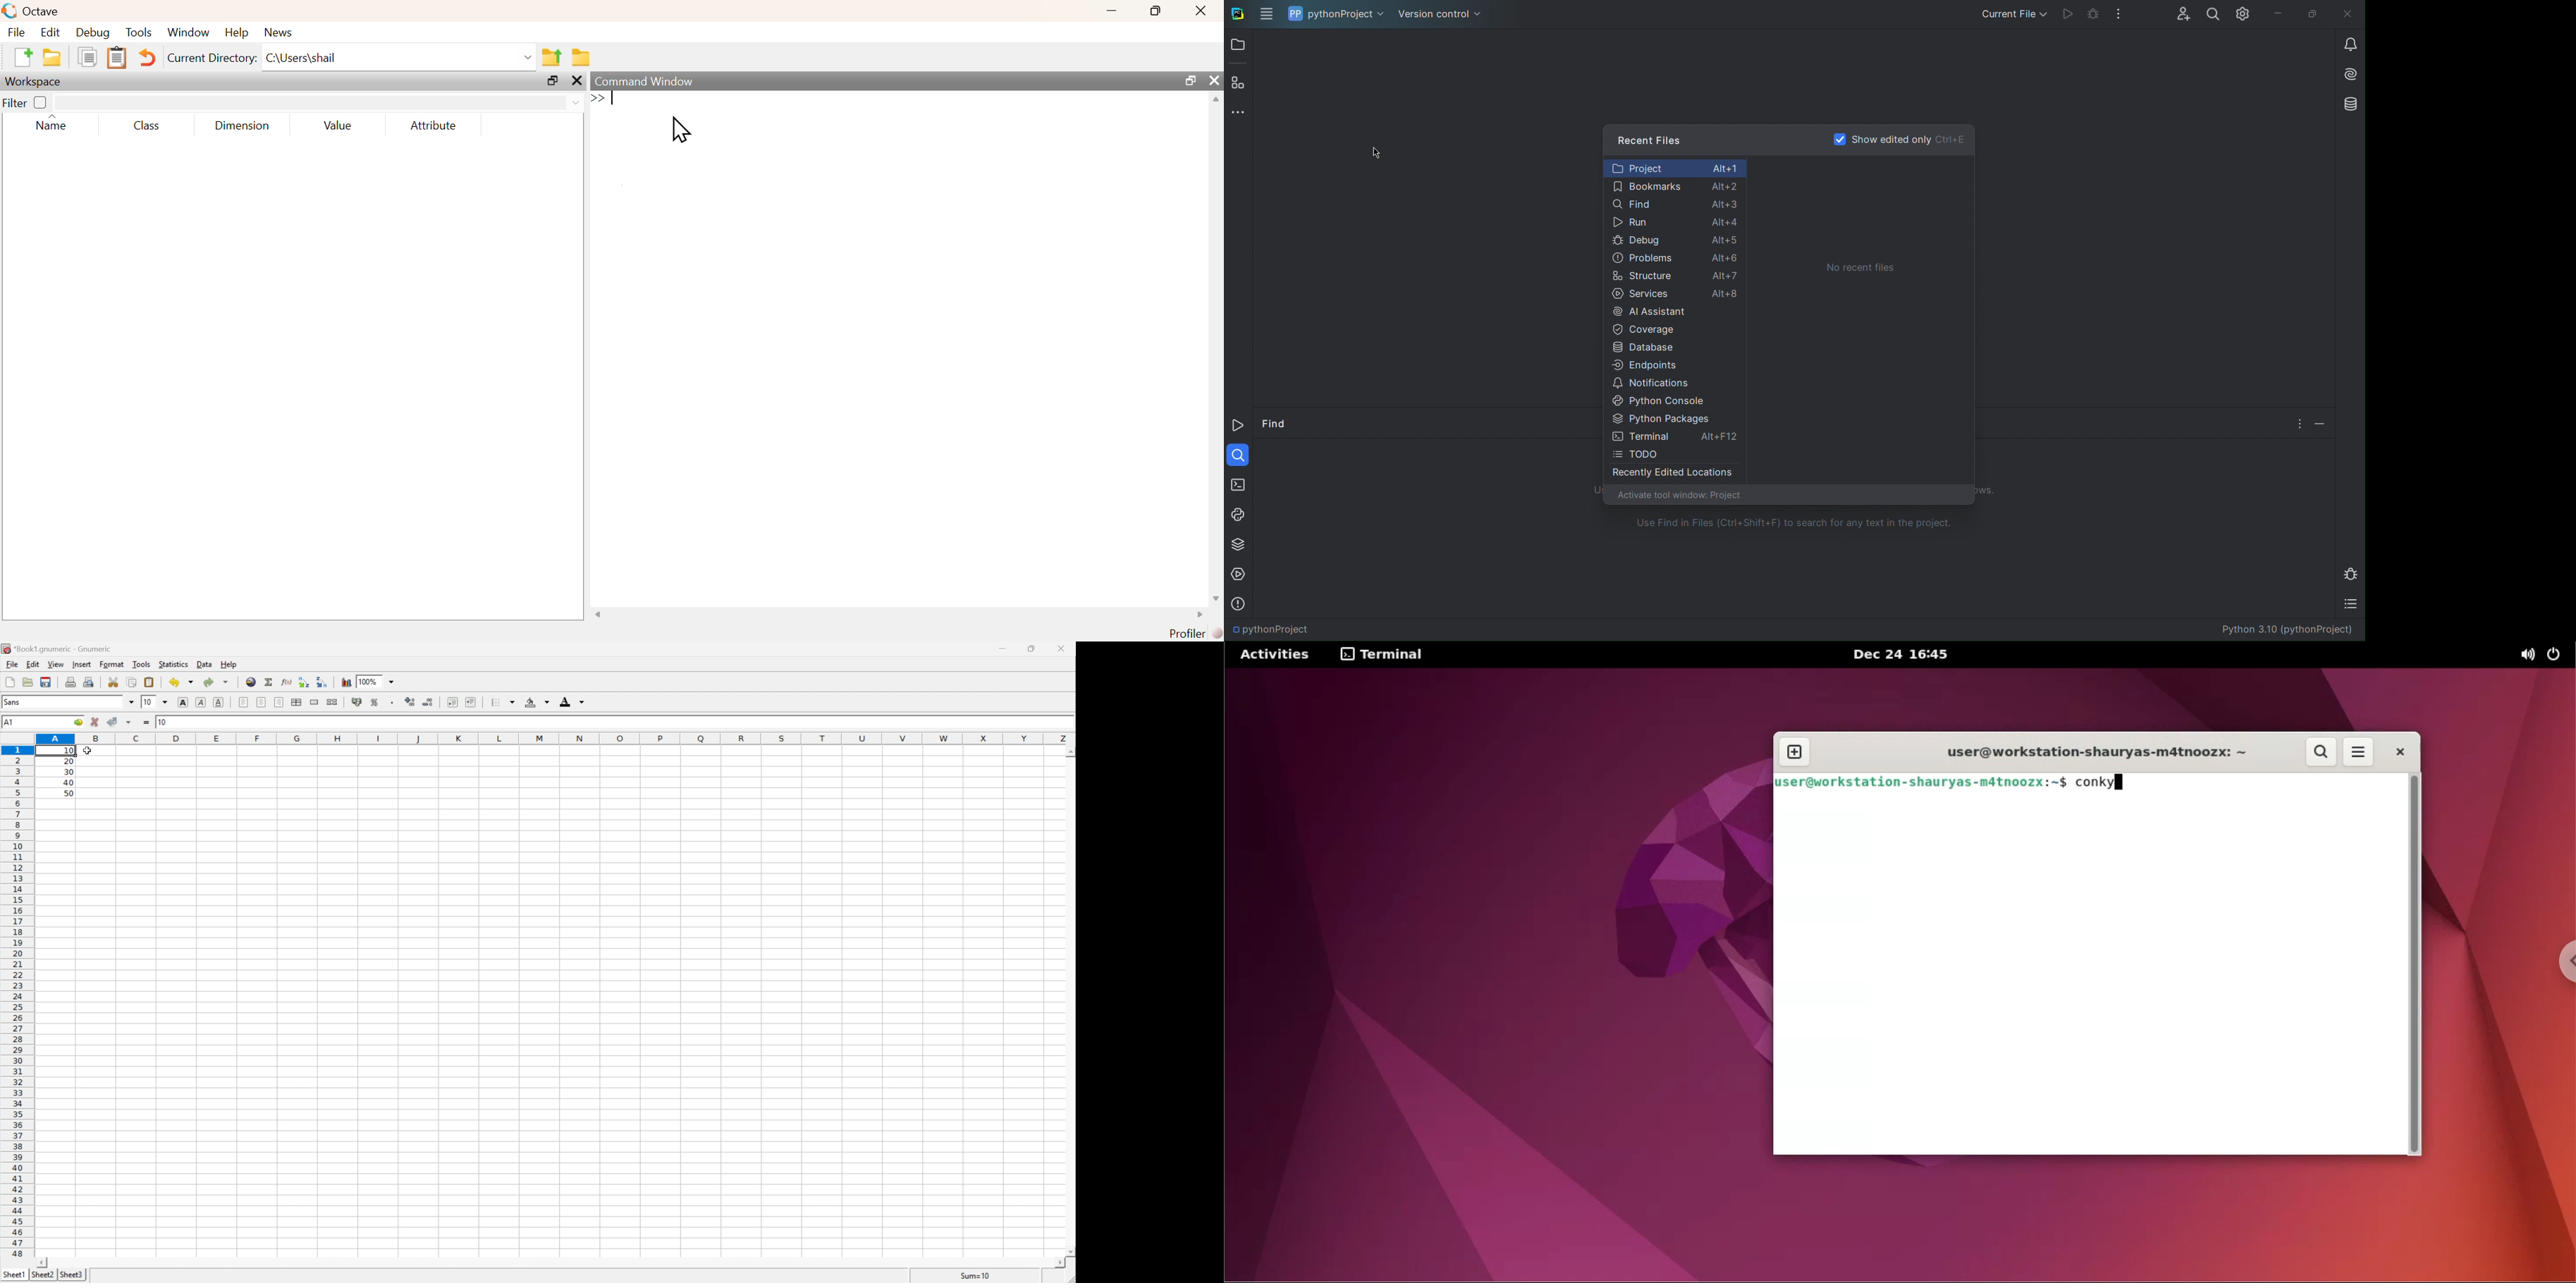 This screenshot has height=1288, width=2576. I want to click on More, so click(1239, 111).